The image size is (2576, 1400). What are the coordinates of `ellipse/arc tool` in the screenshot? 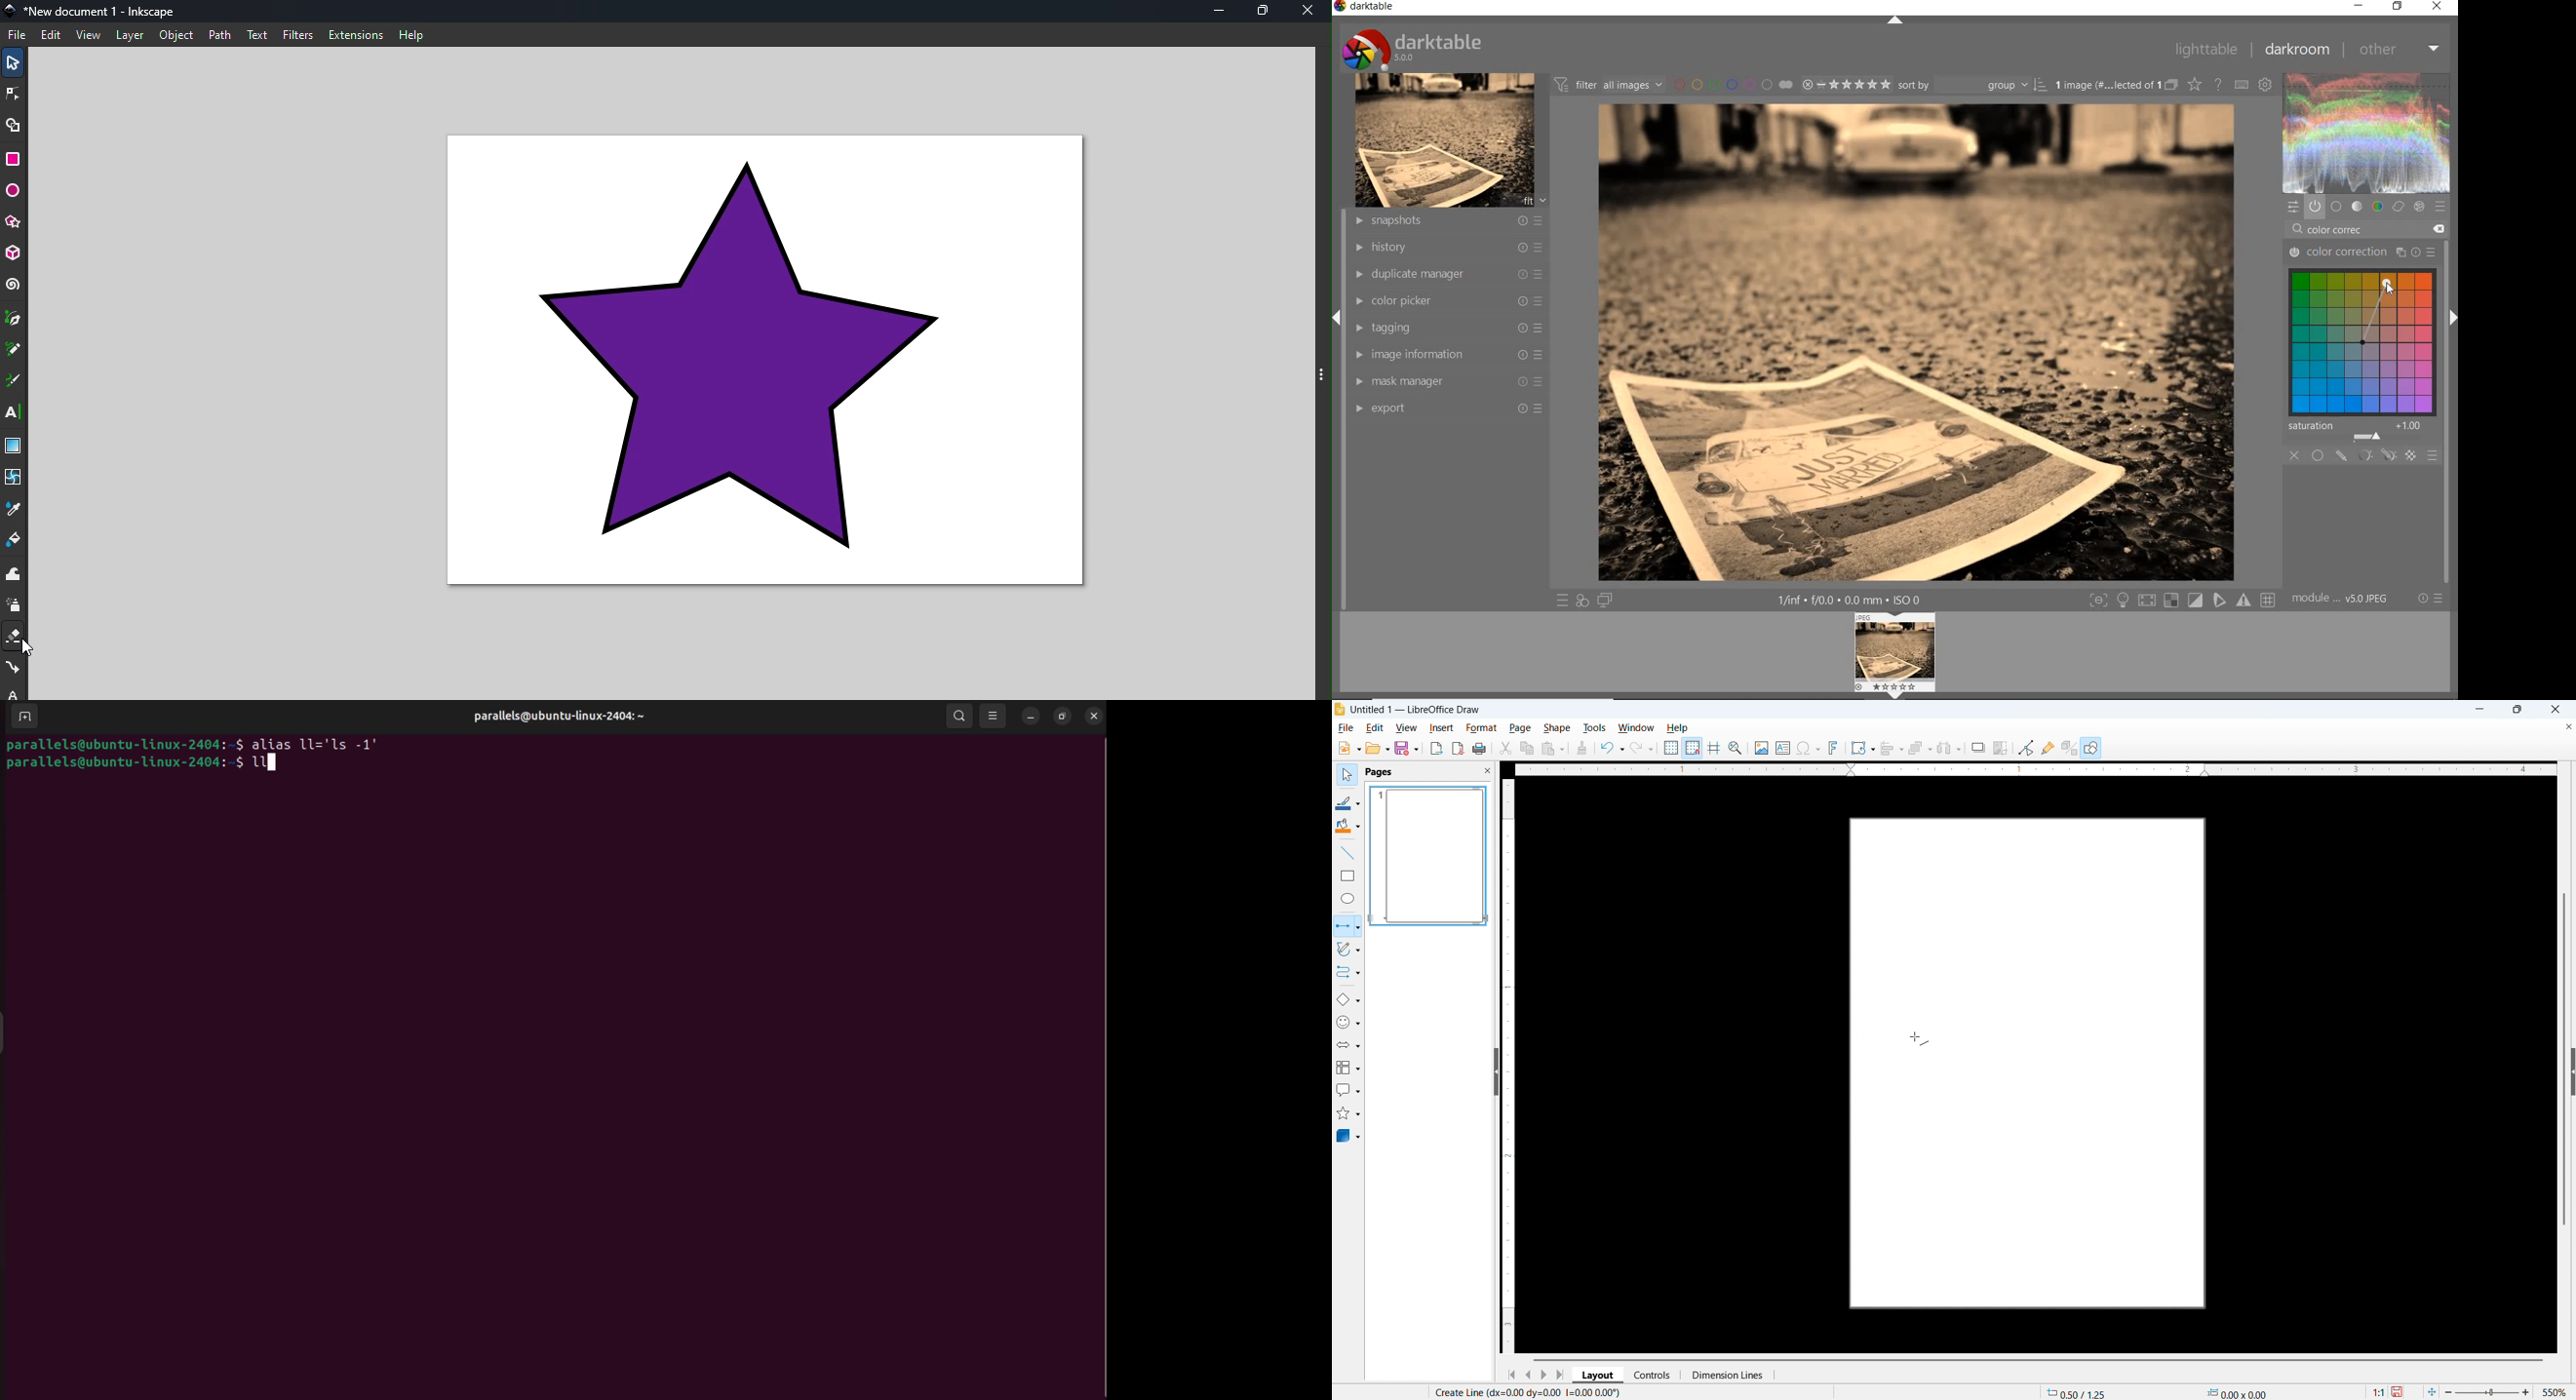 It's located at (13, 191).